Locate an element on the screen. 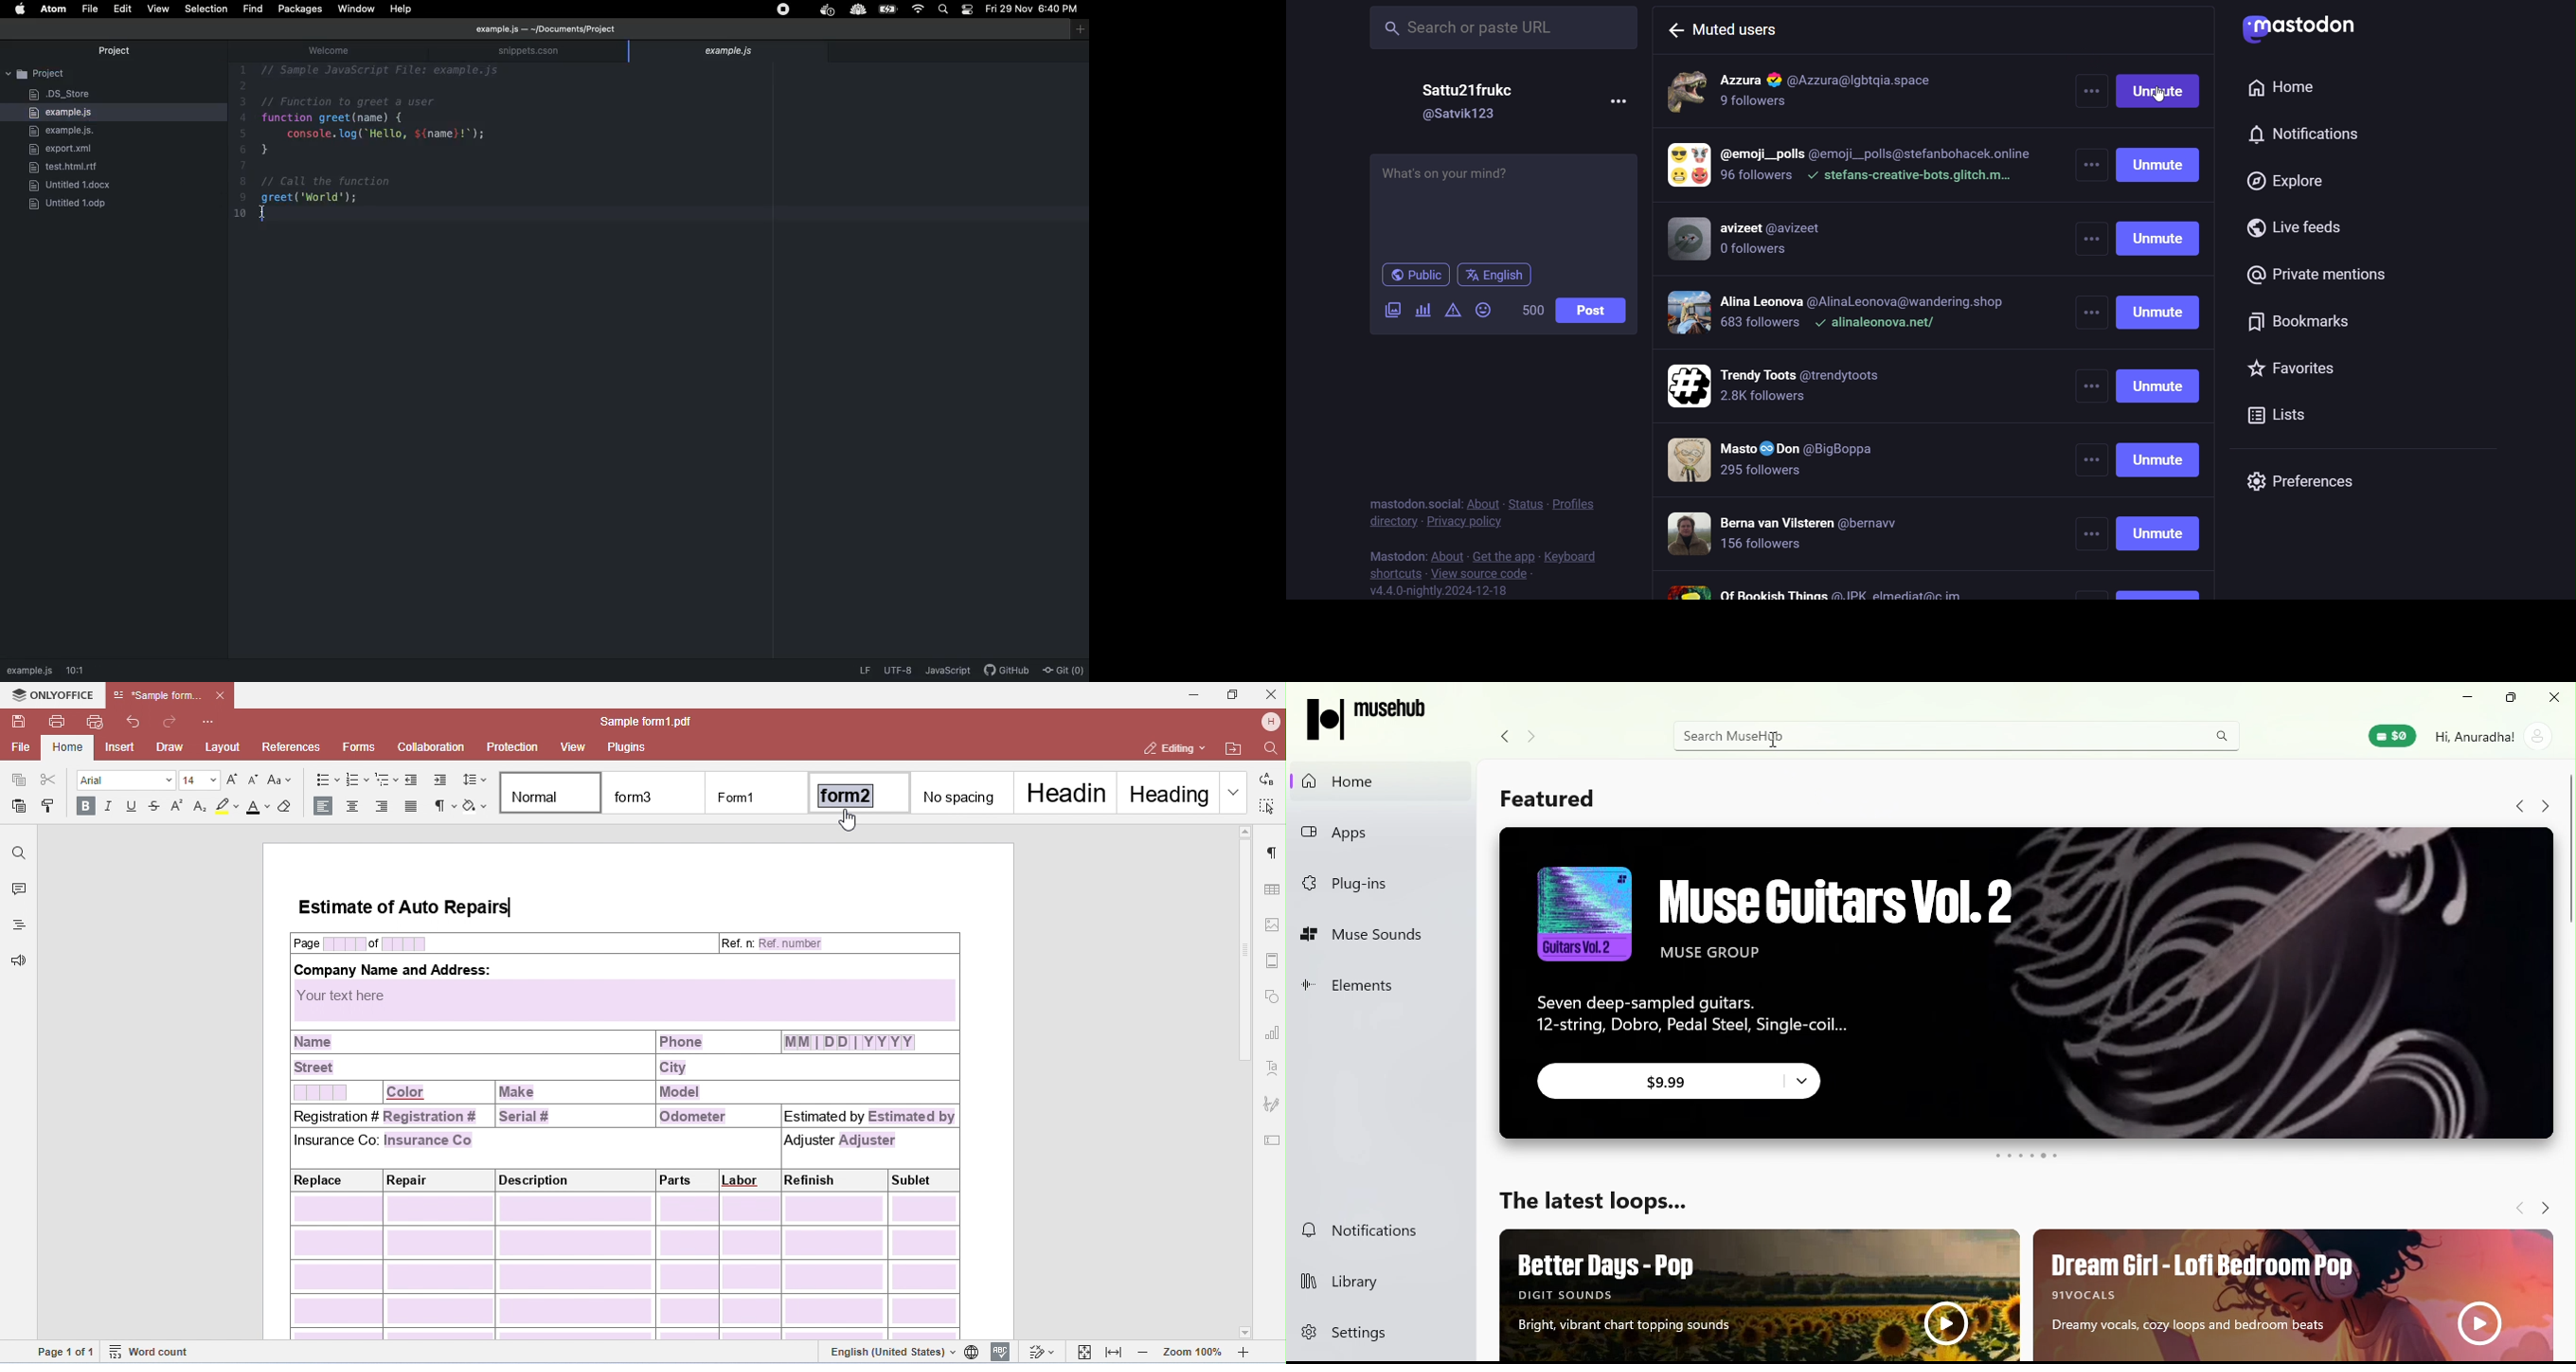  Git is located at coordinates (1064, 670).